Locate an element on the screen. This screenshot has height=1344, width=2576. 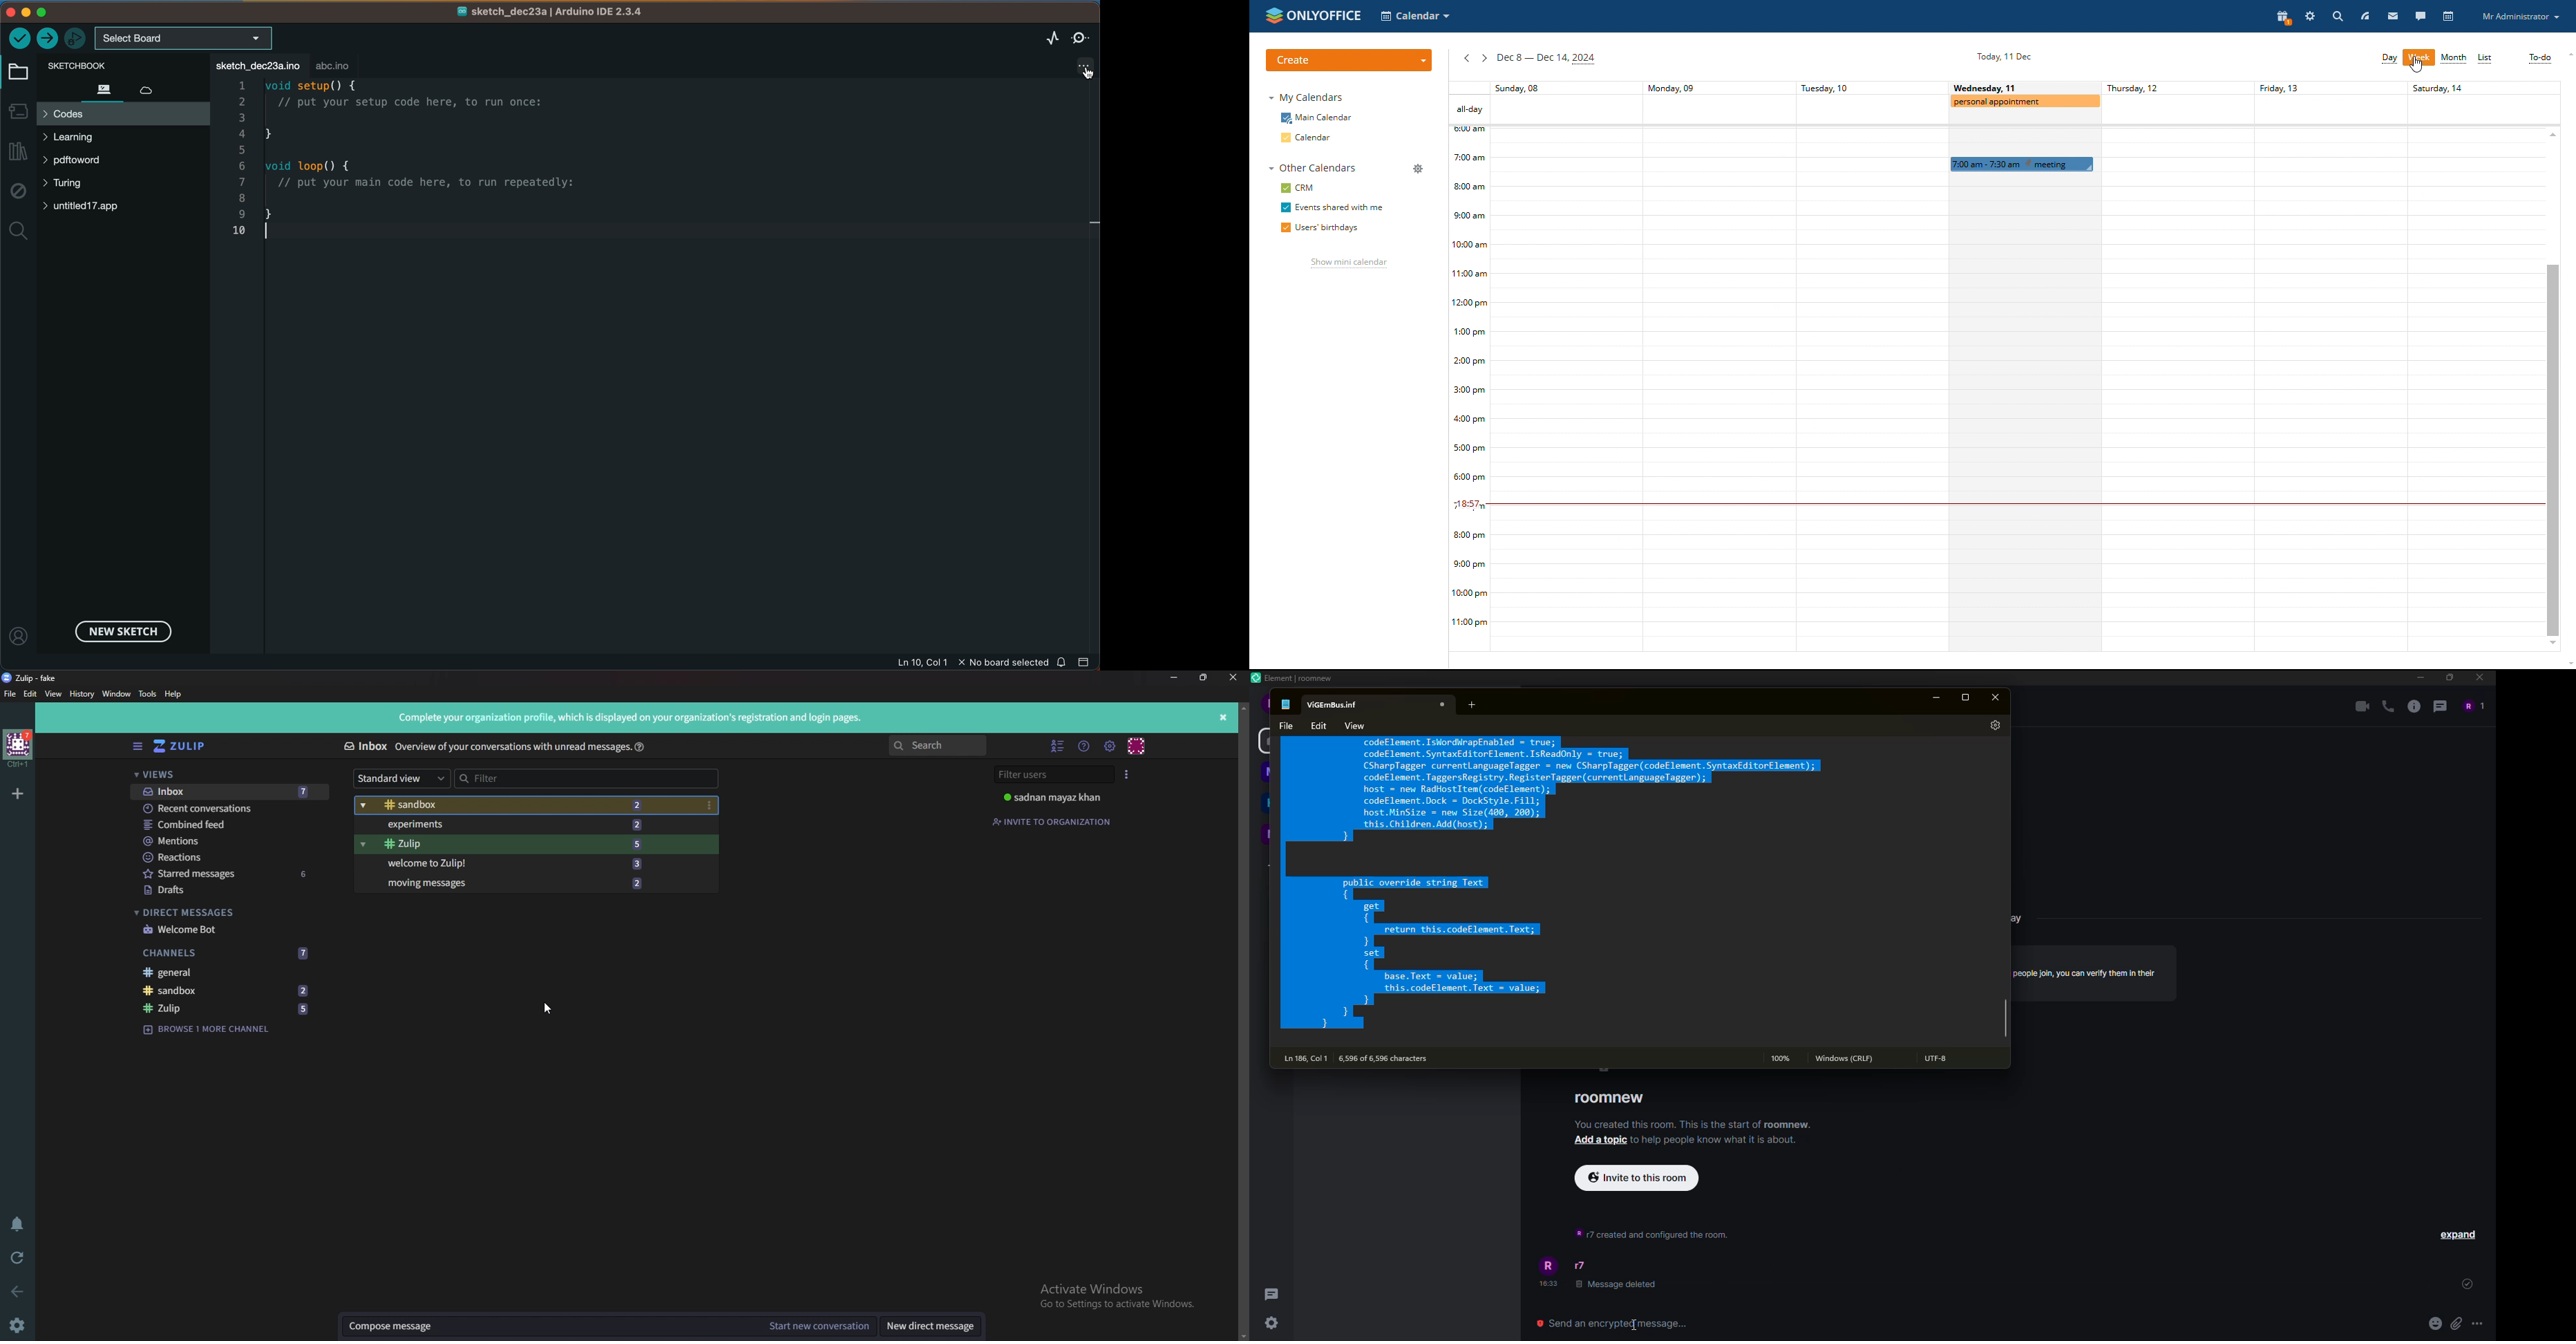
feed is located at coordinates (2365, 15).